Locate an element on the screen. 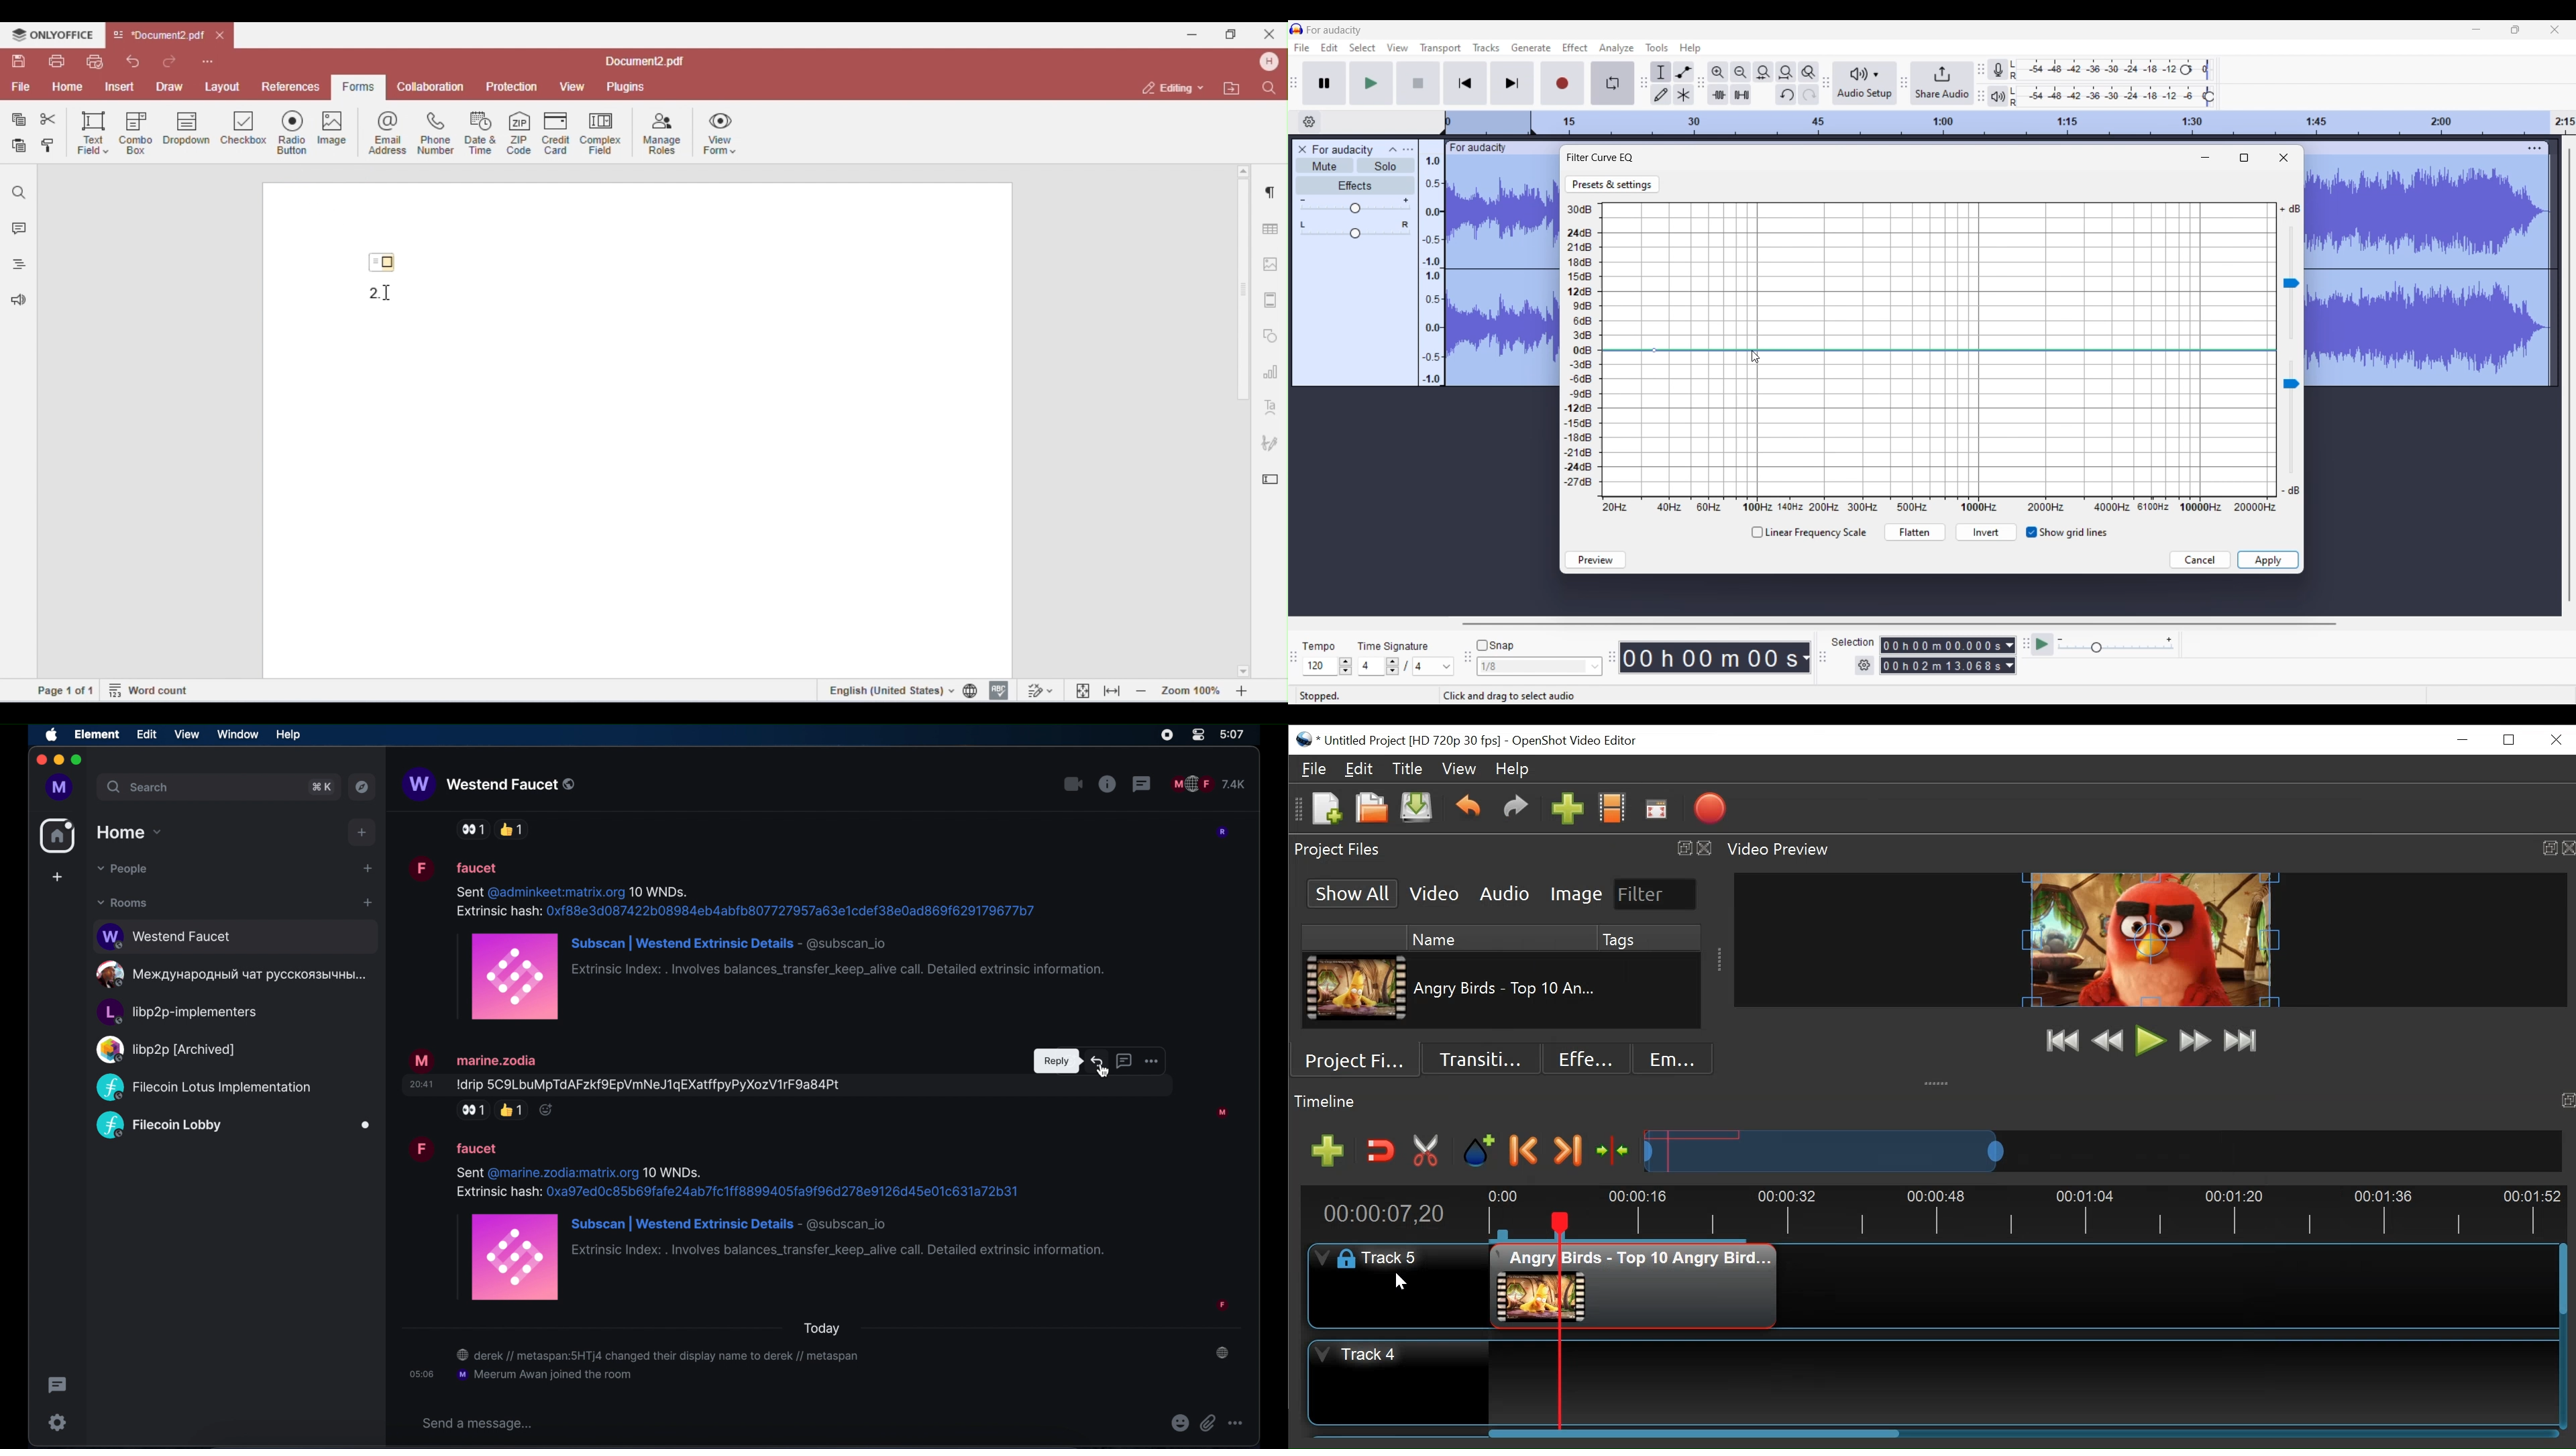 The height and width of the screenshot is (1456, 2576). settings is located at coordinates (58, 1422).